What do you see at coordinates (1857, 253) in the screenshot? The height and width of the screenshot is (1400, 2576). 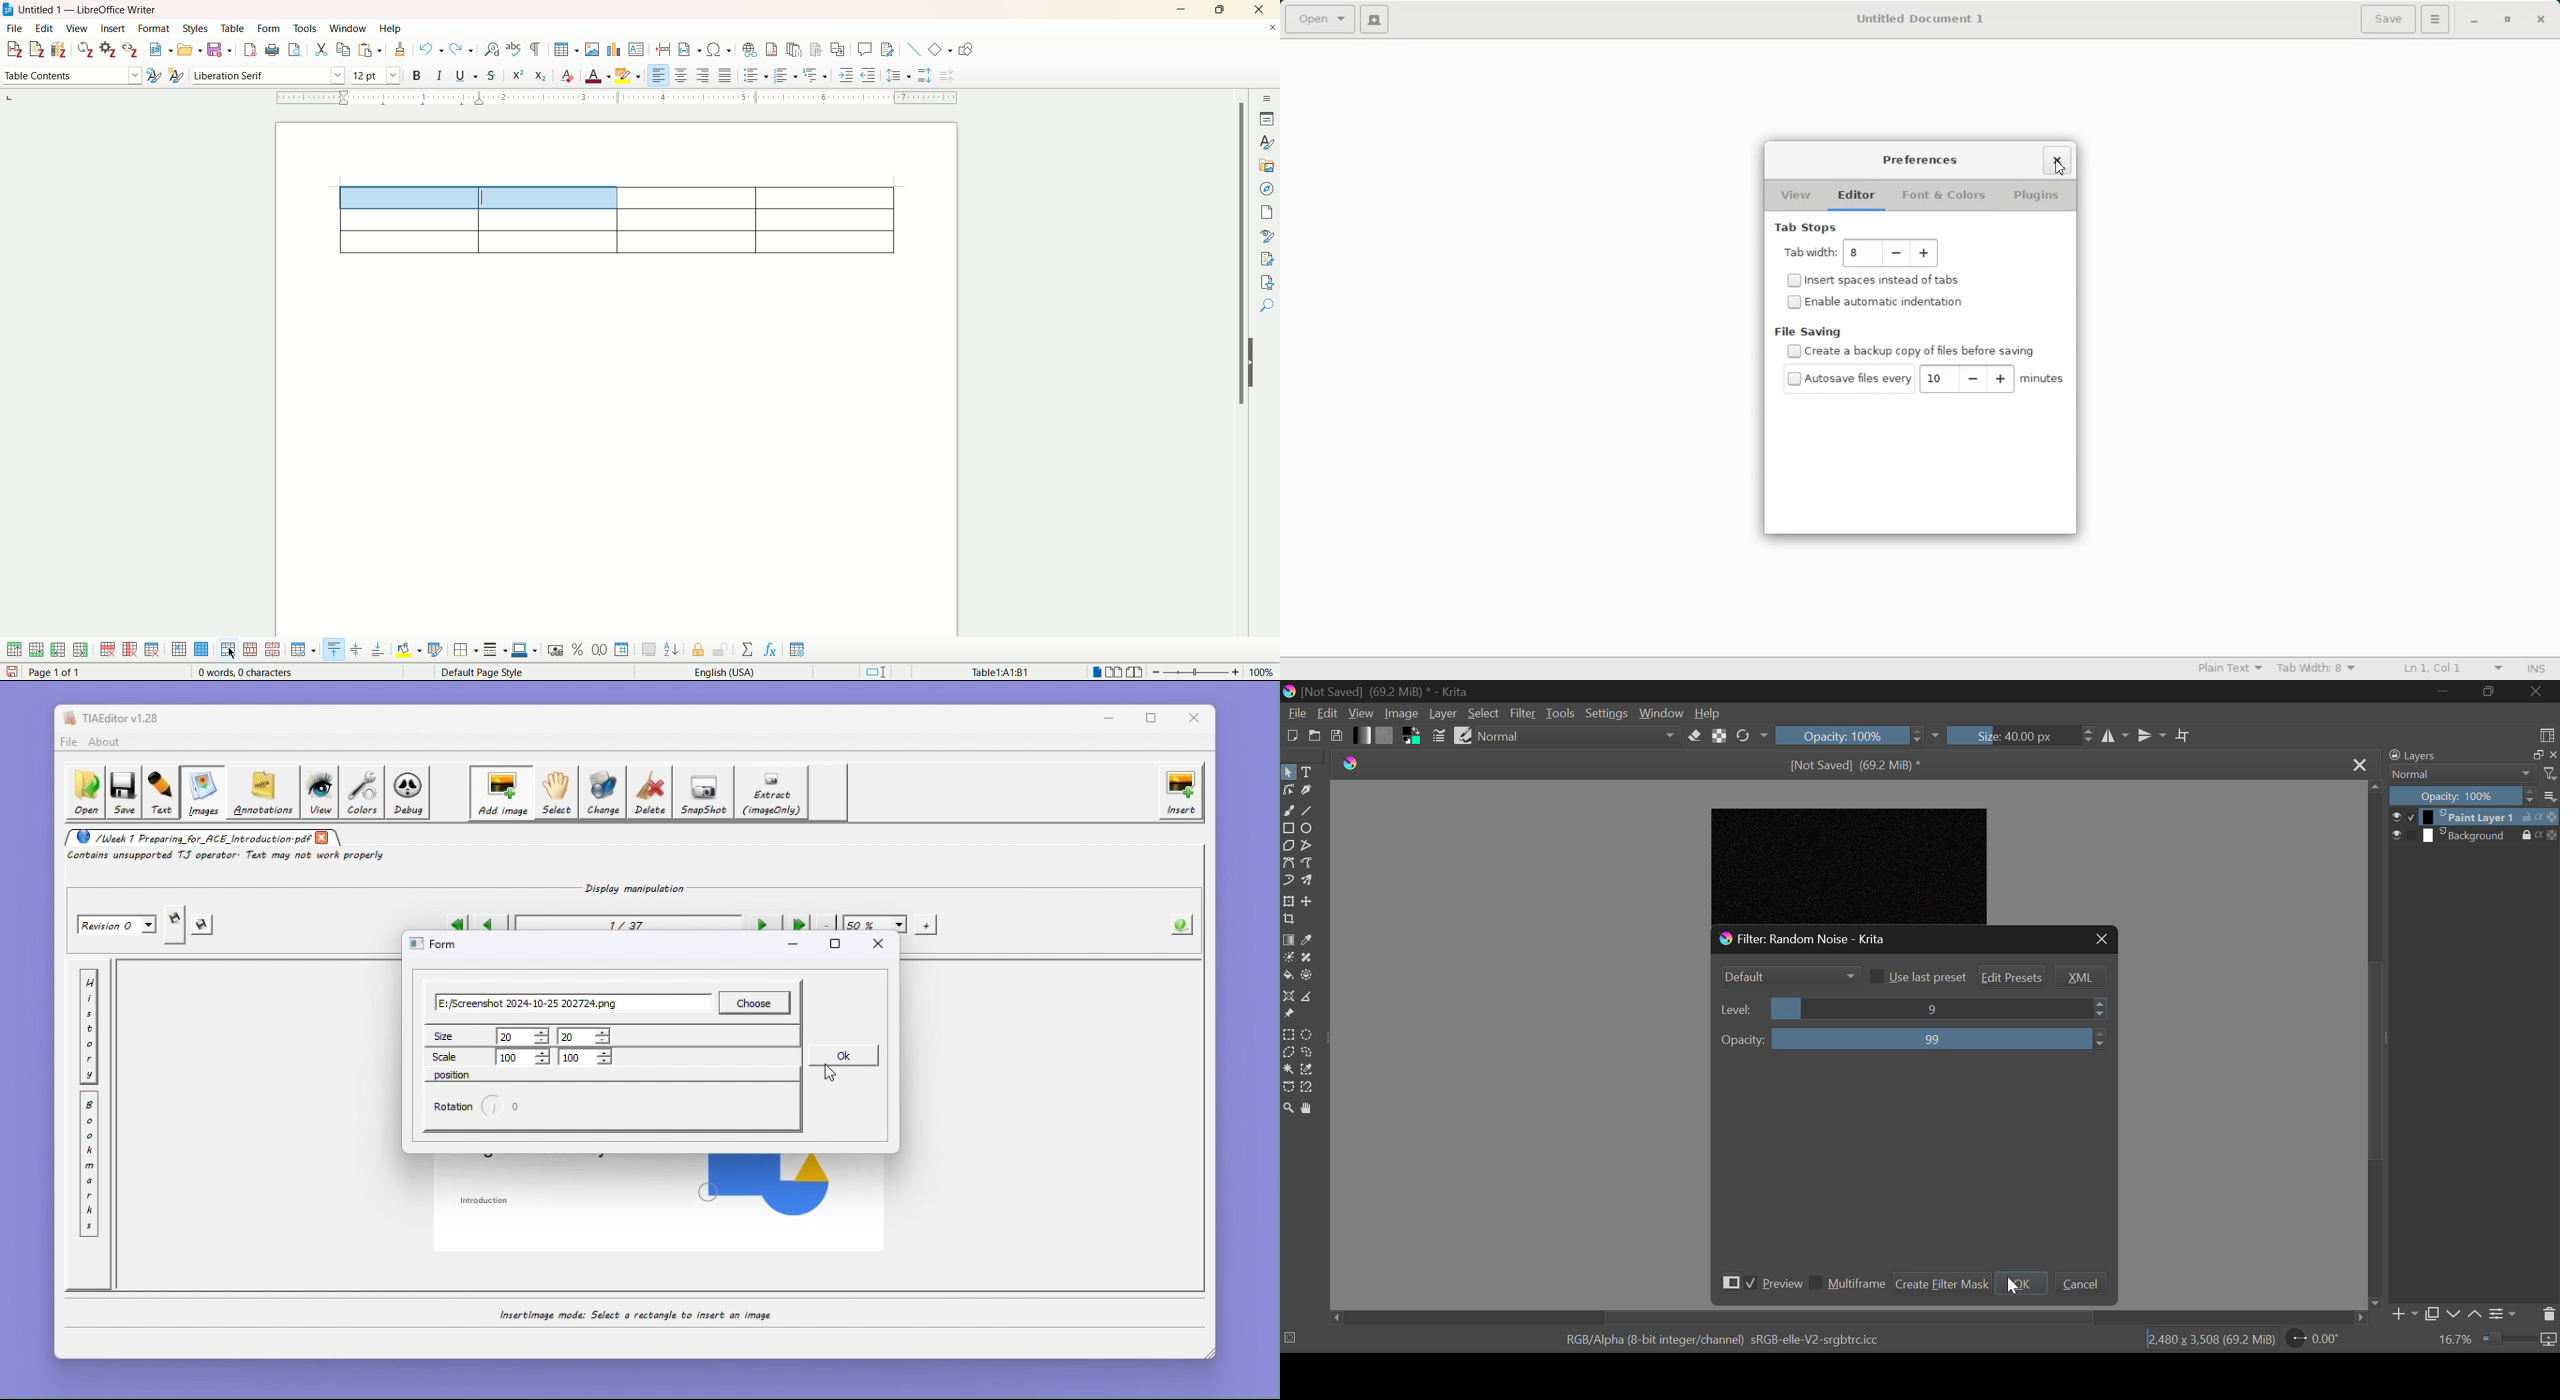 I see `10` at bounding box center [1857, 253].